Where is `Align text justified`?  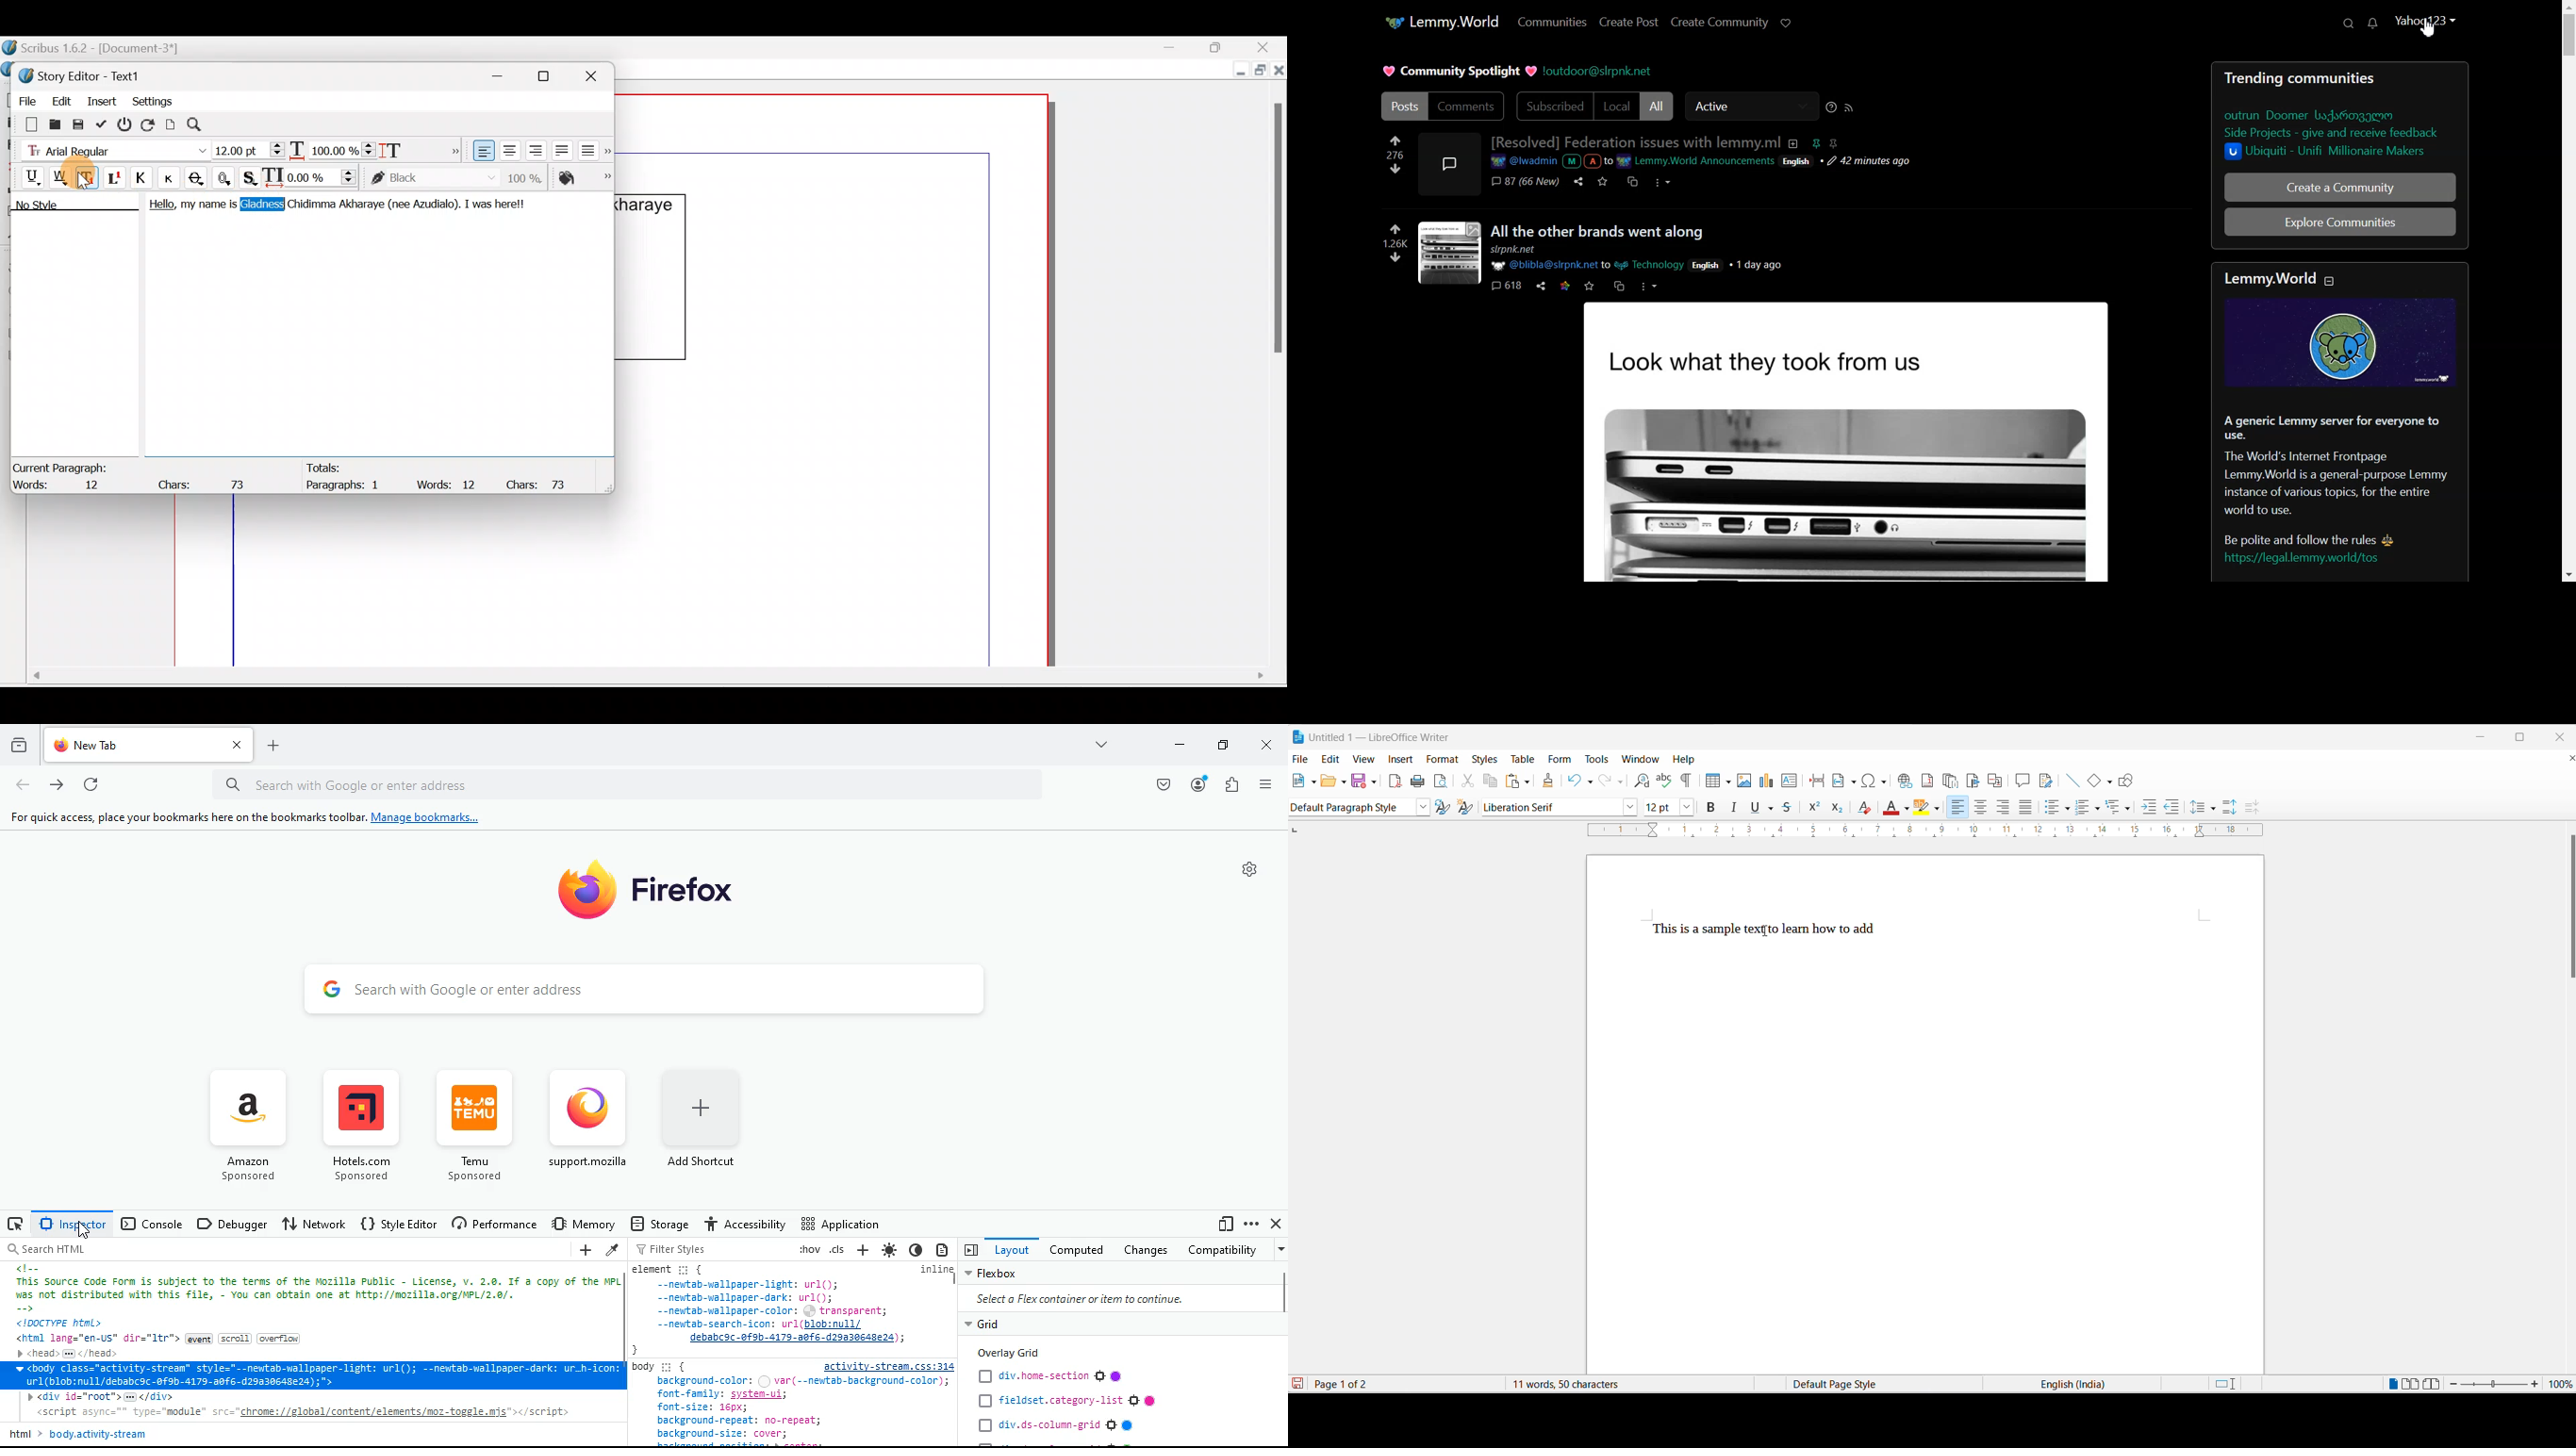
Align text justified is located at coordinates (561, 148).